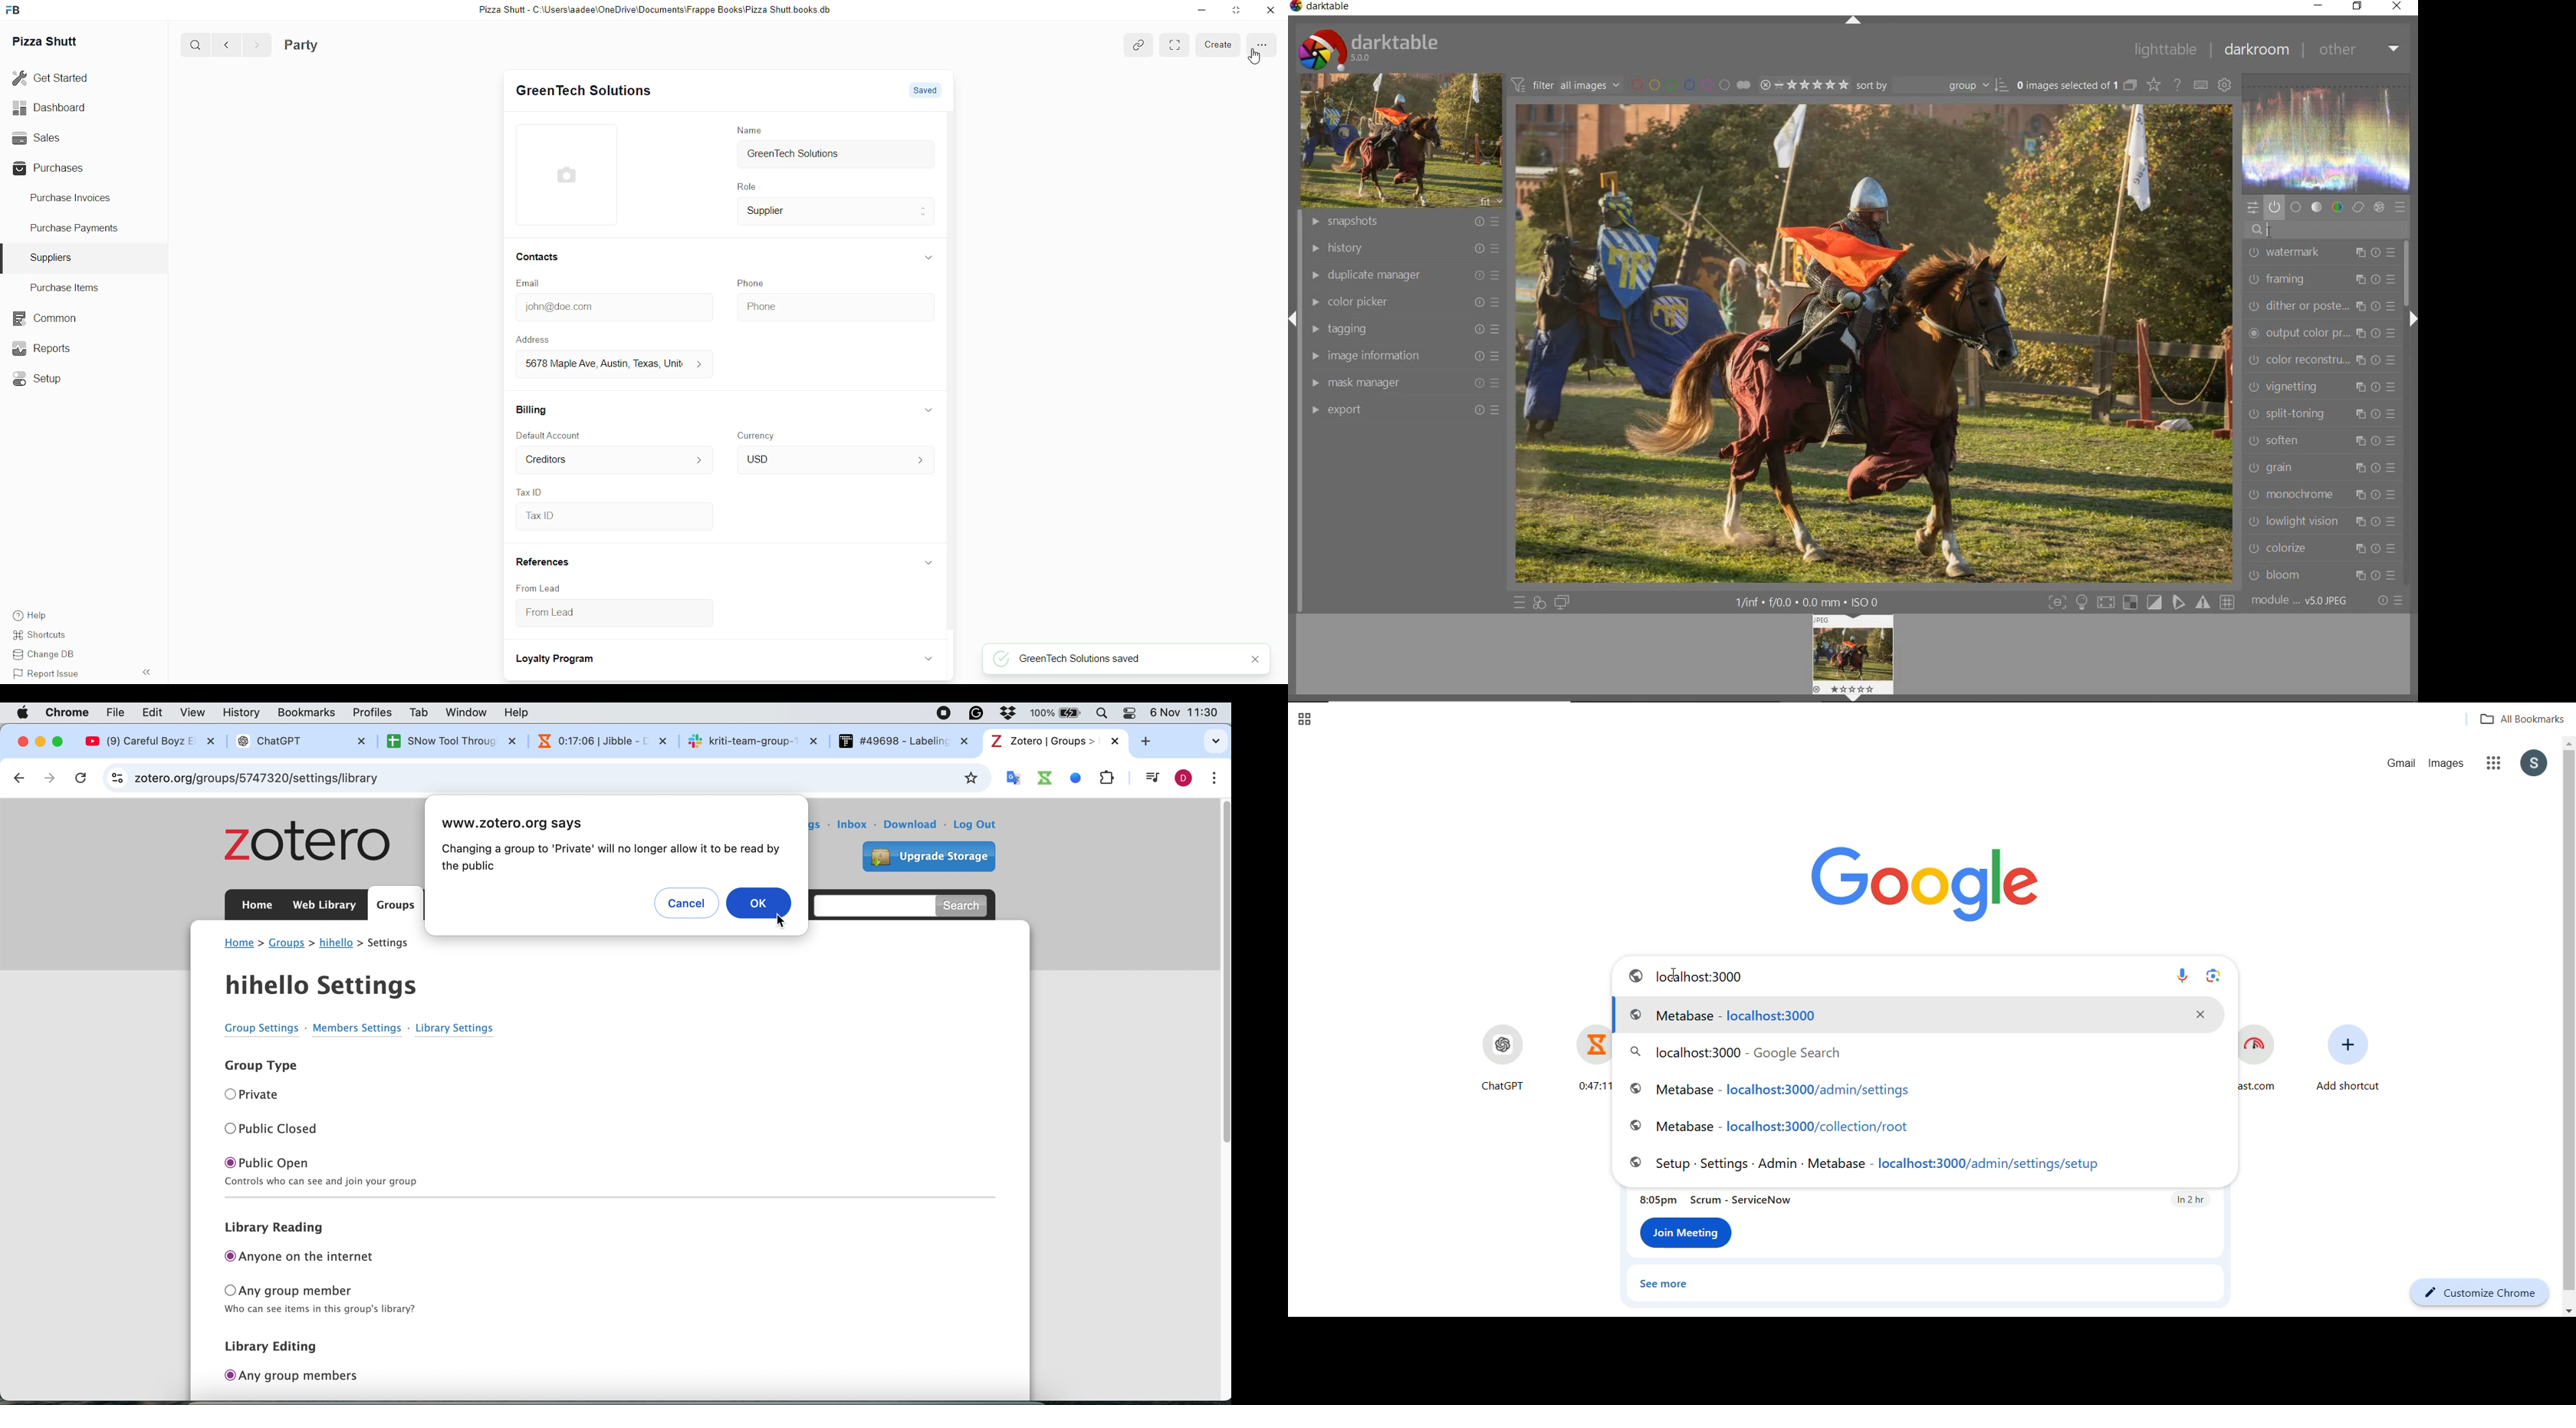  I want to click on selected image, so click(1872, 342).